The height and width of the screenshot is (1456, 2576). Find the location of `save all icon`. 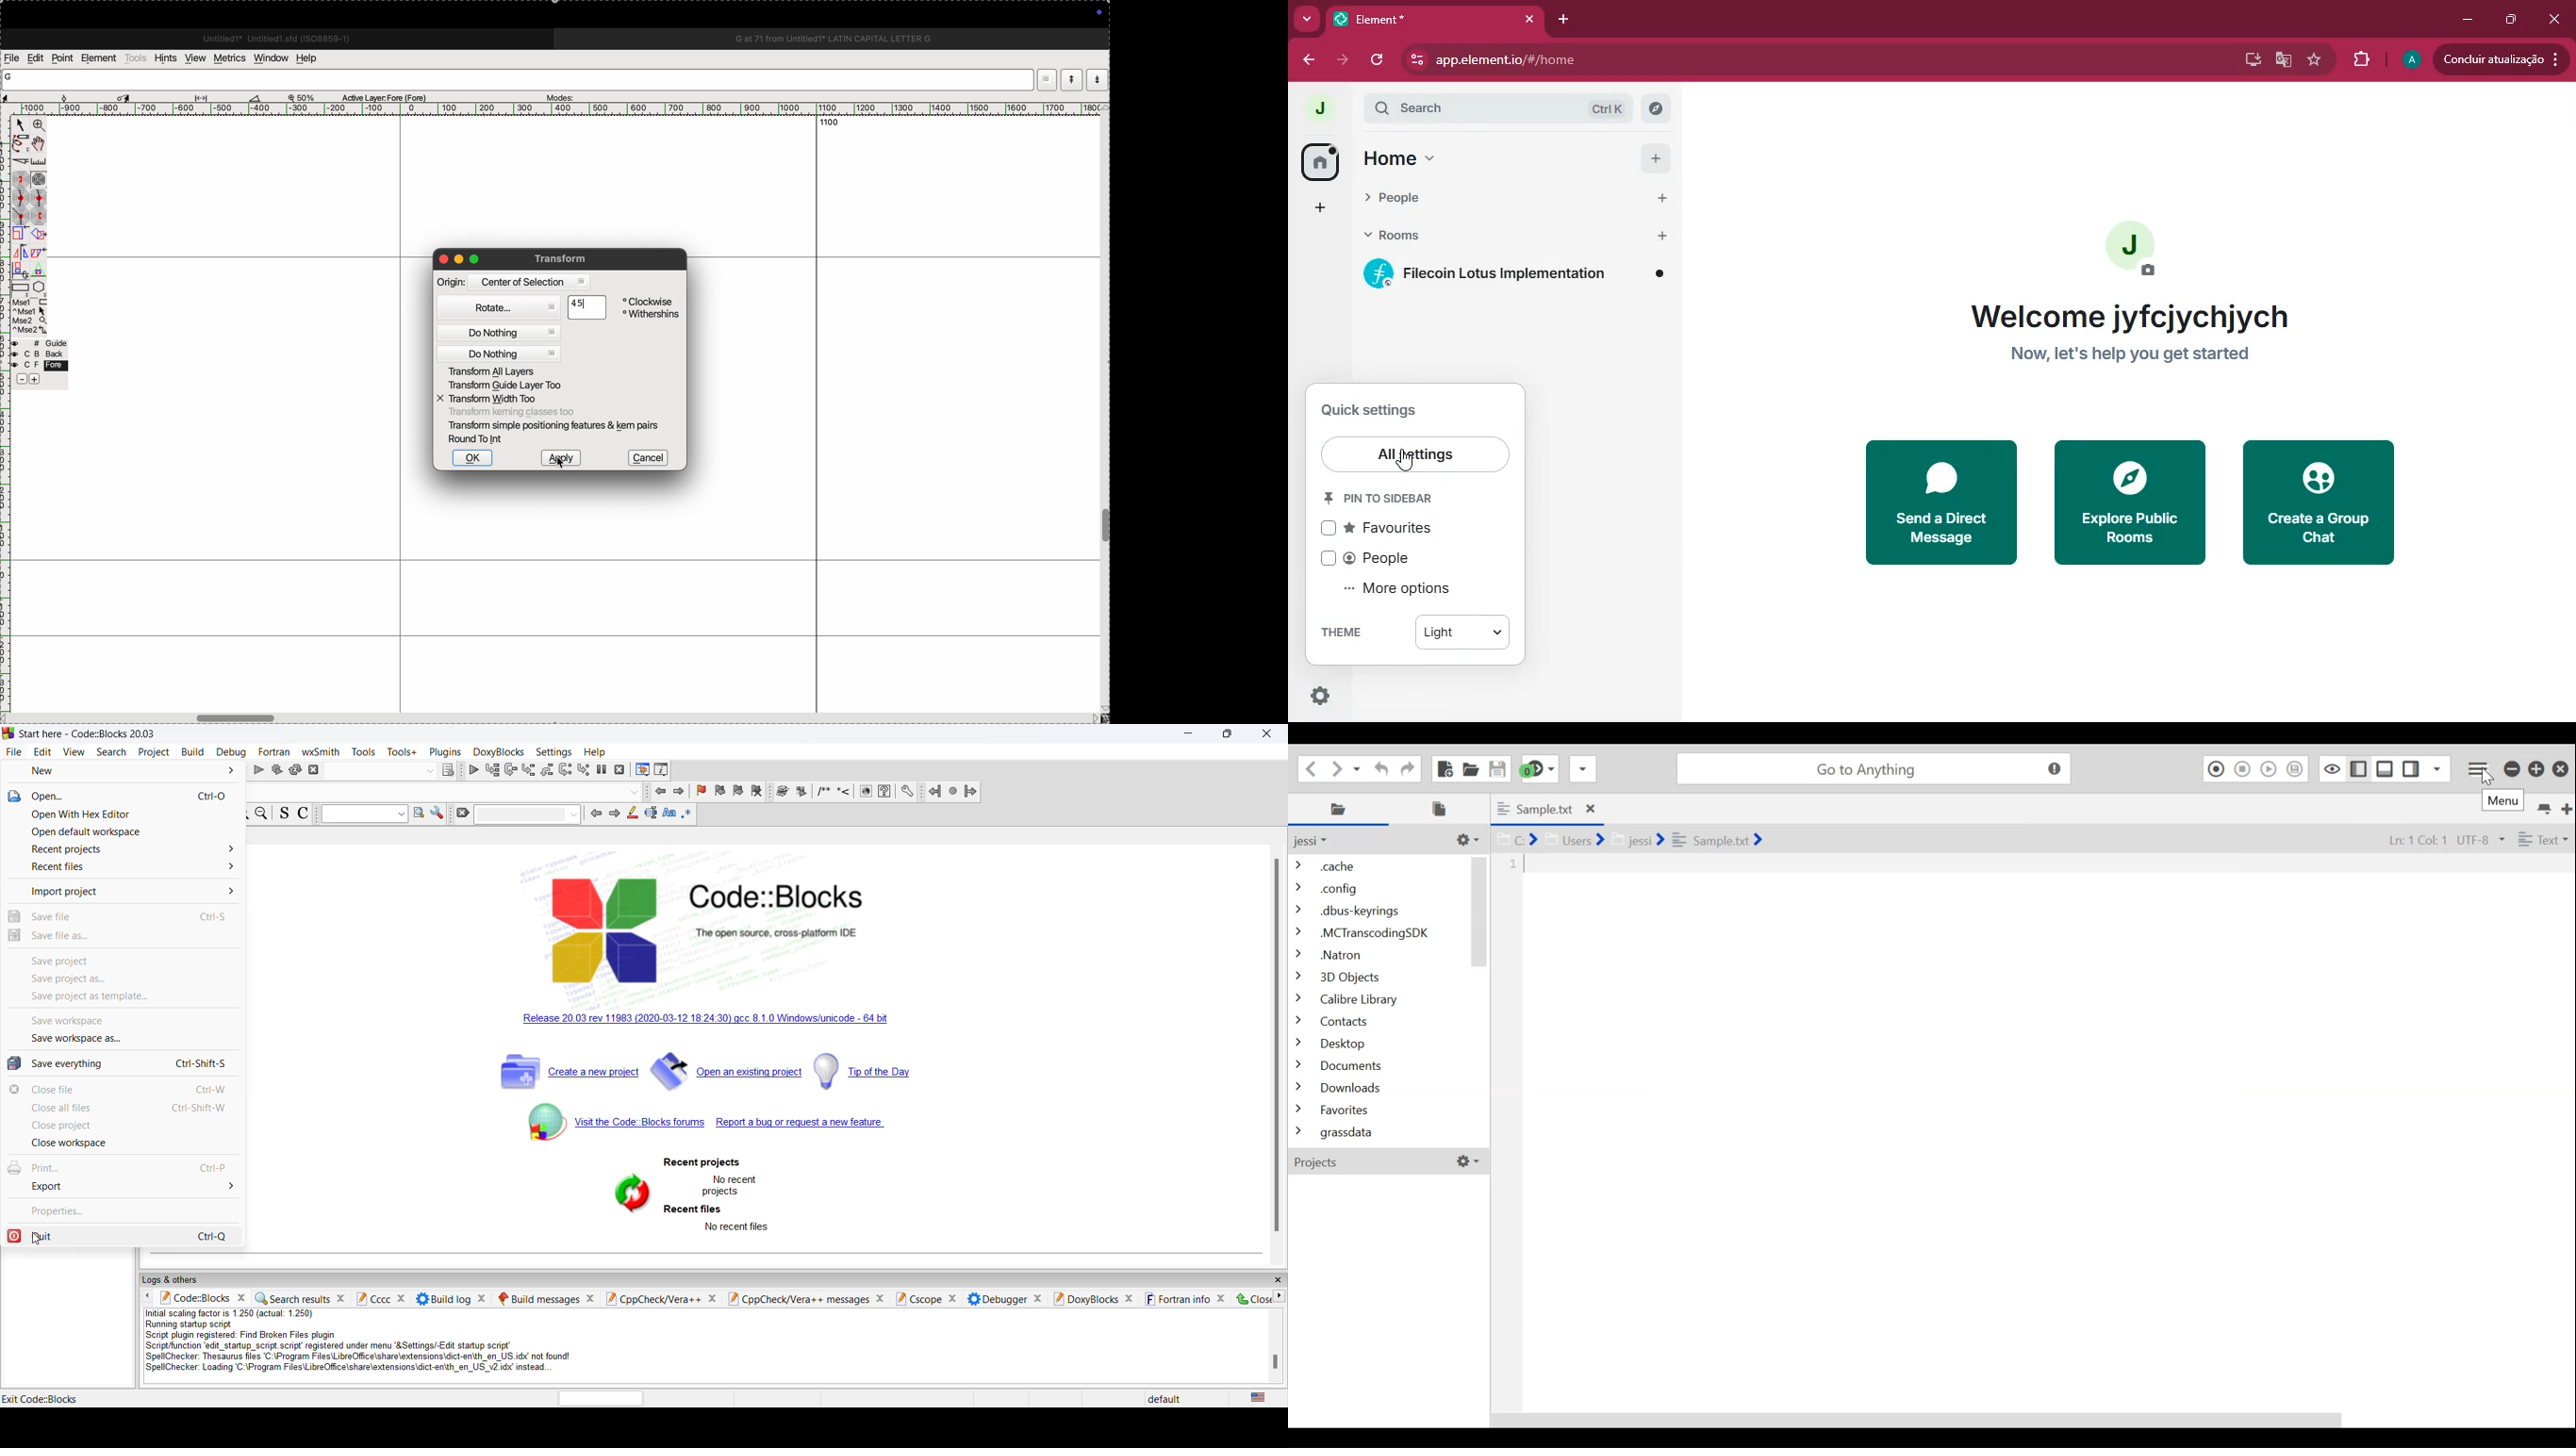

save all icon is located at coordinates (15, 1063).